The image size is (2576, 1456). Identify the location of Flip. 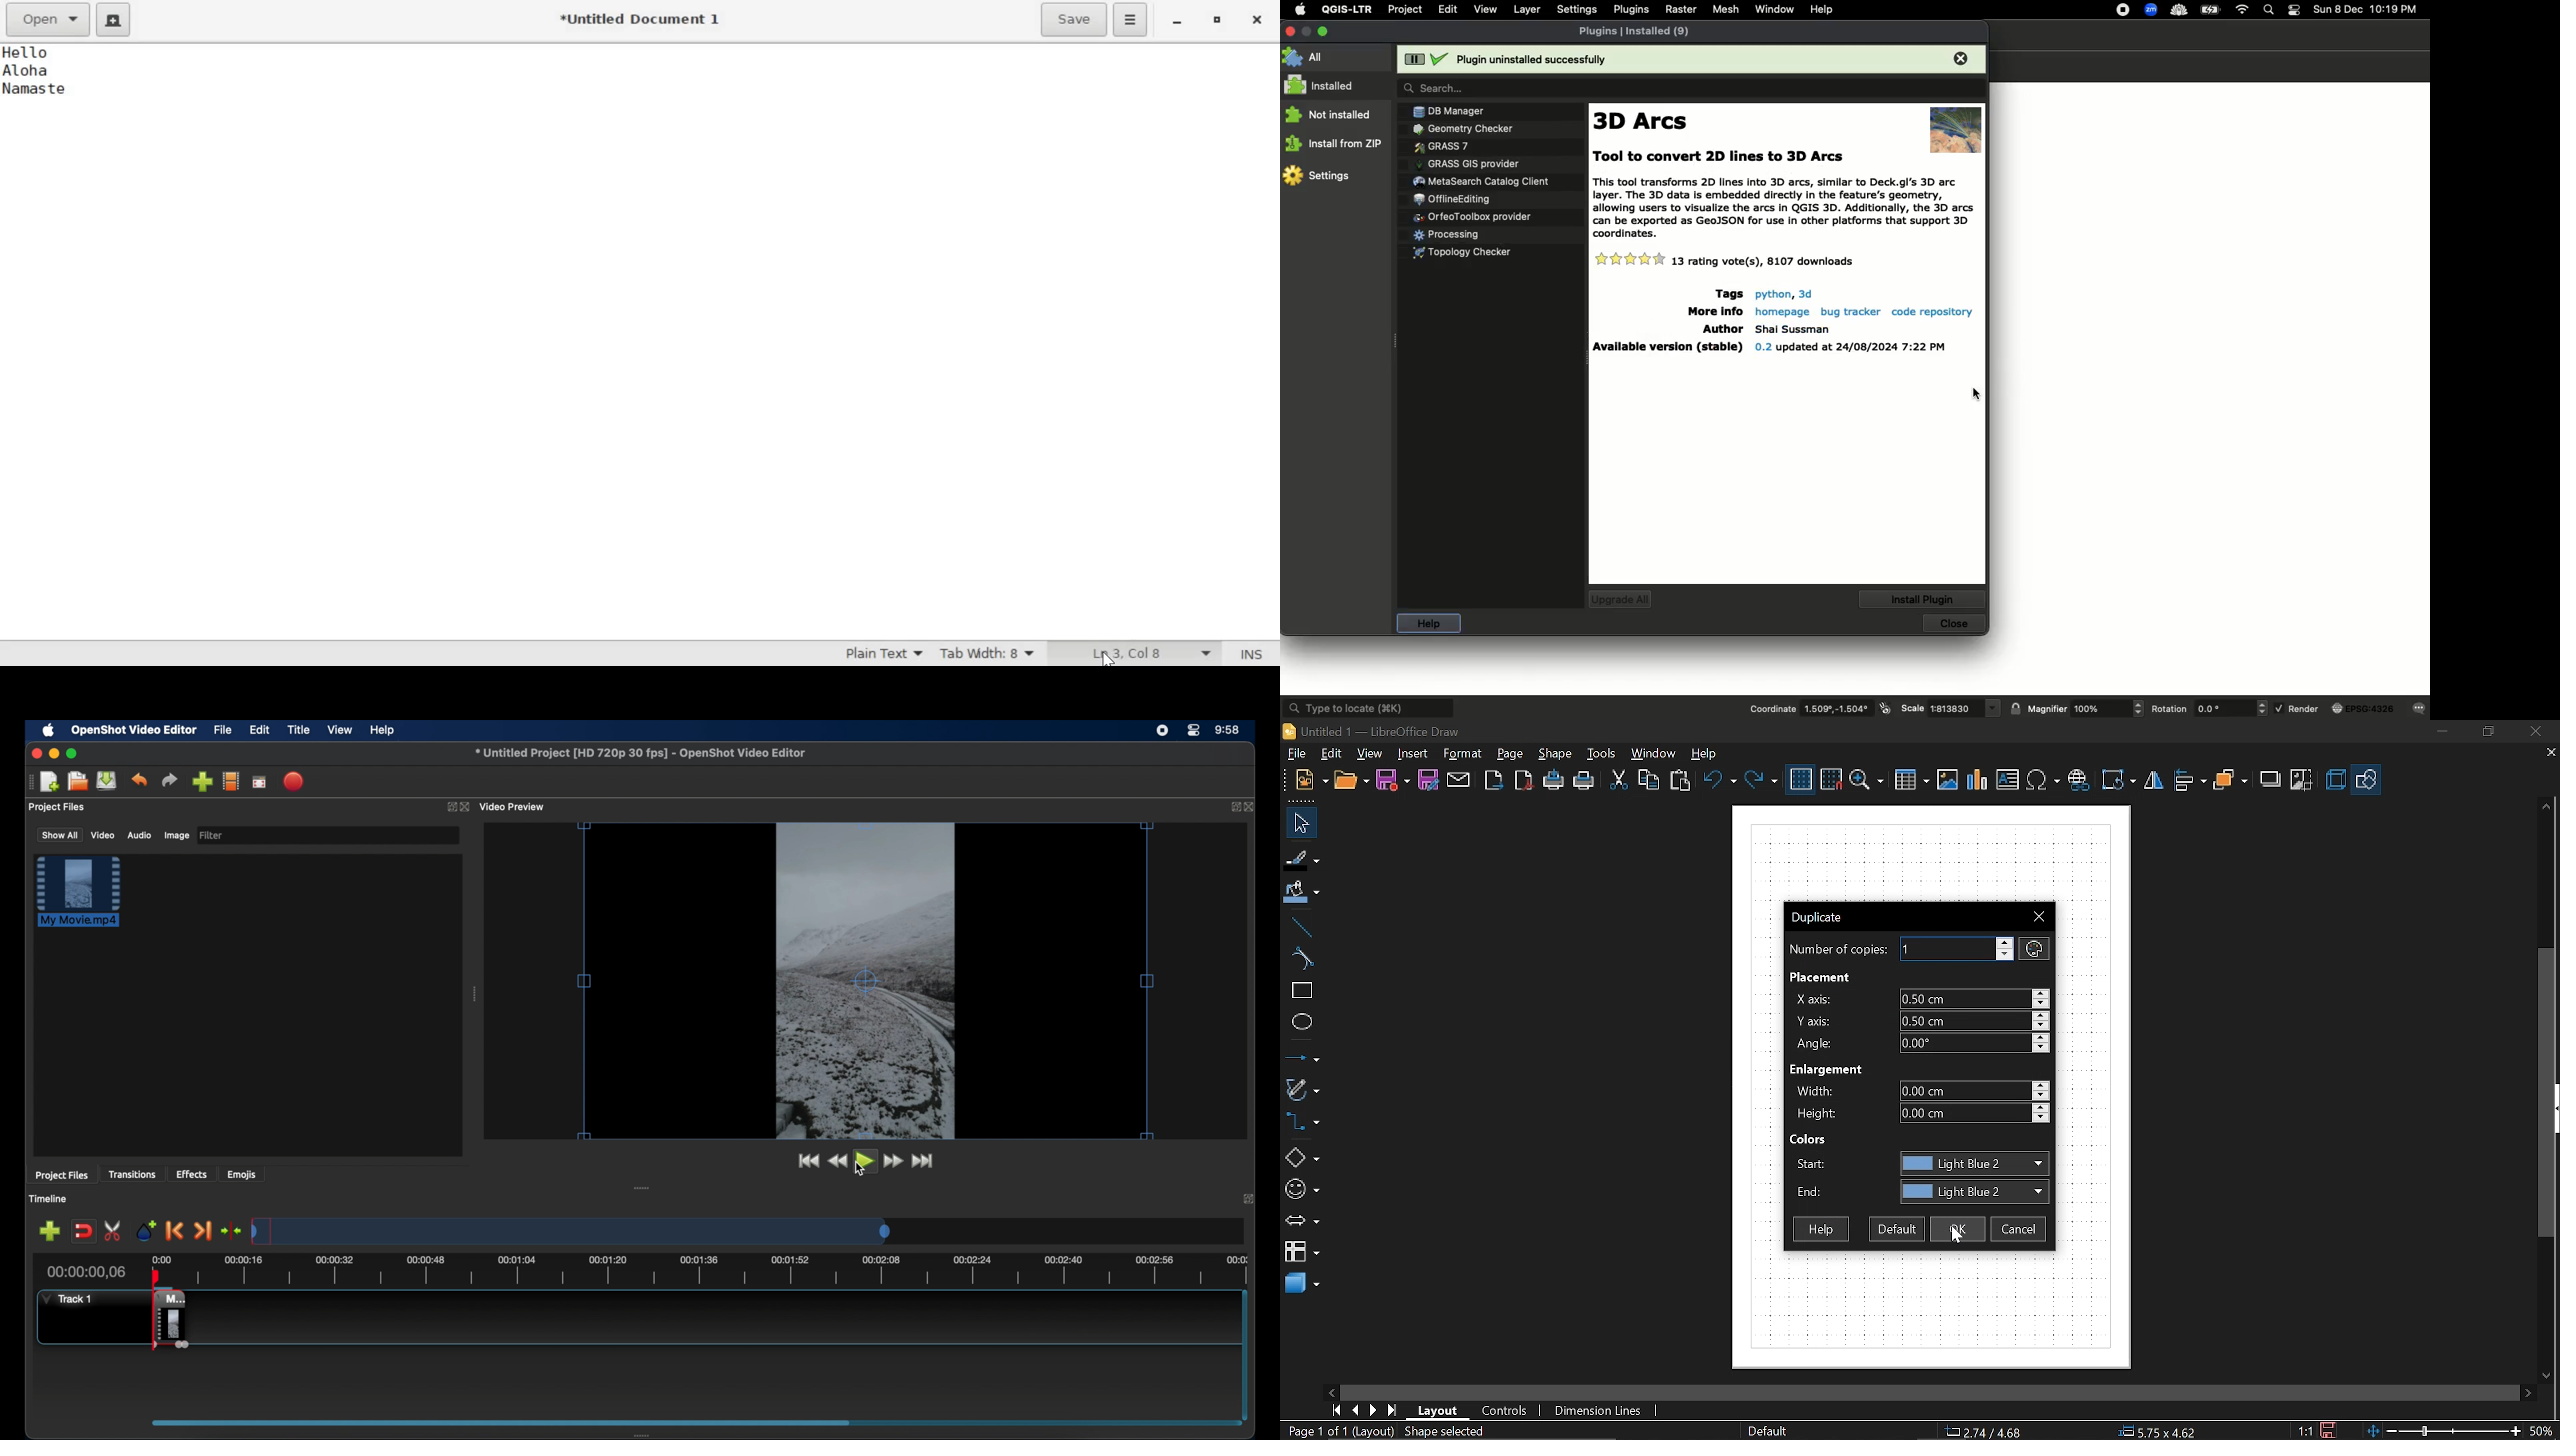
(2156, 781).